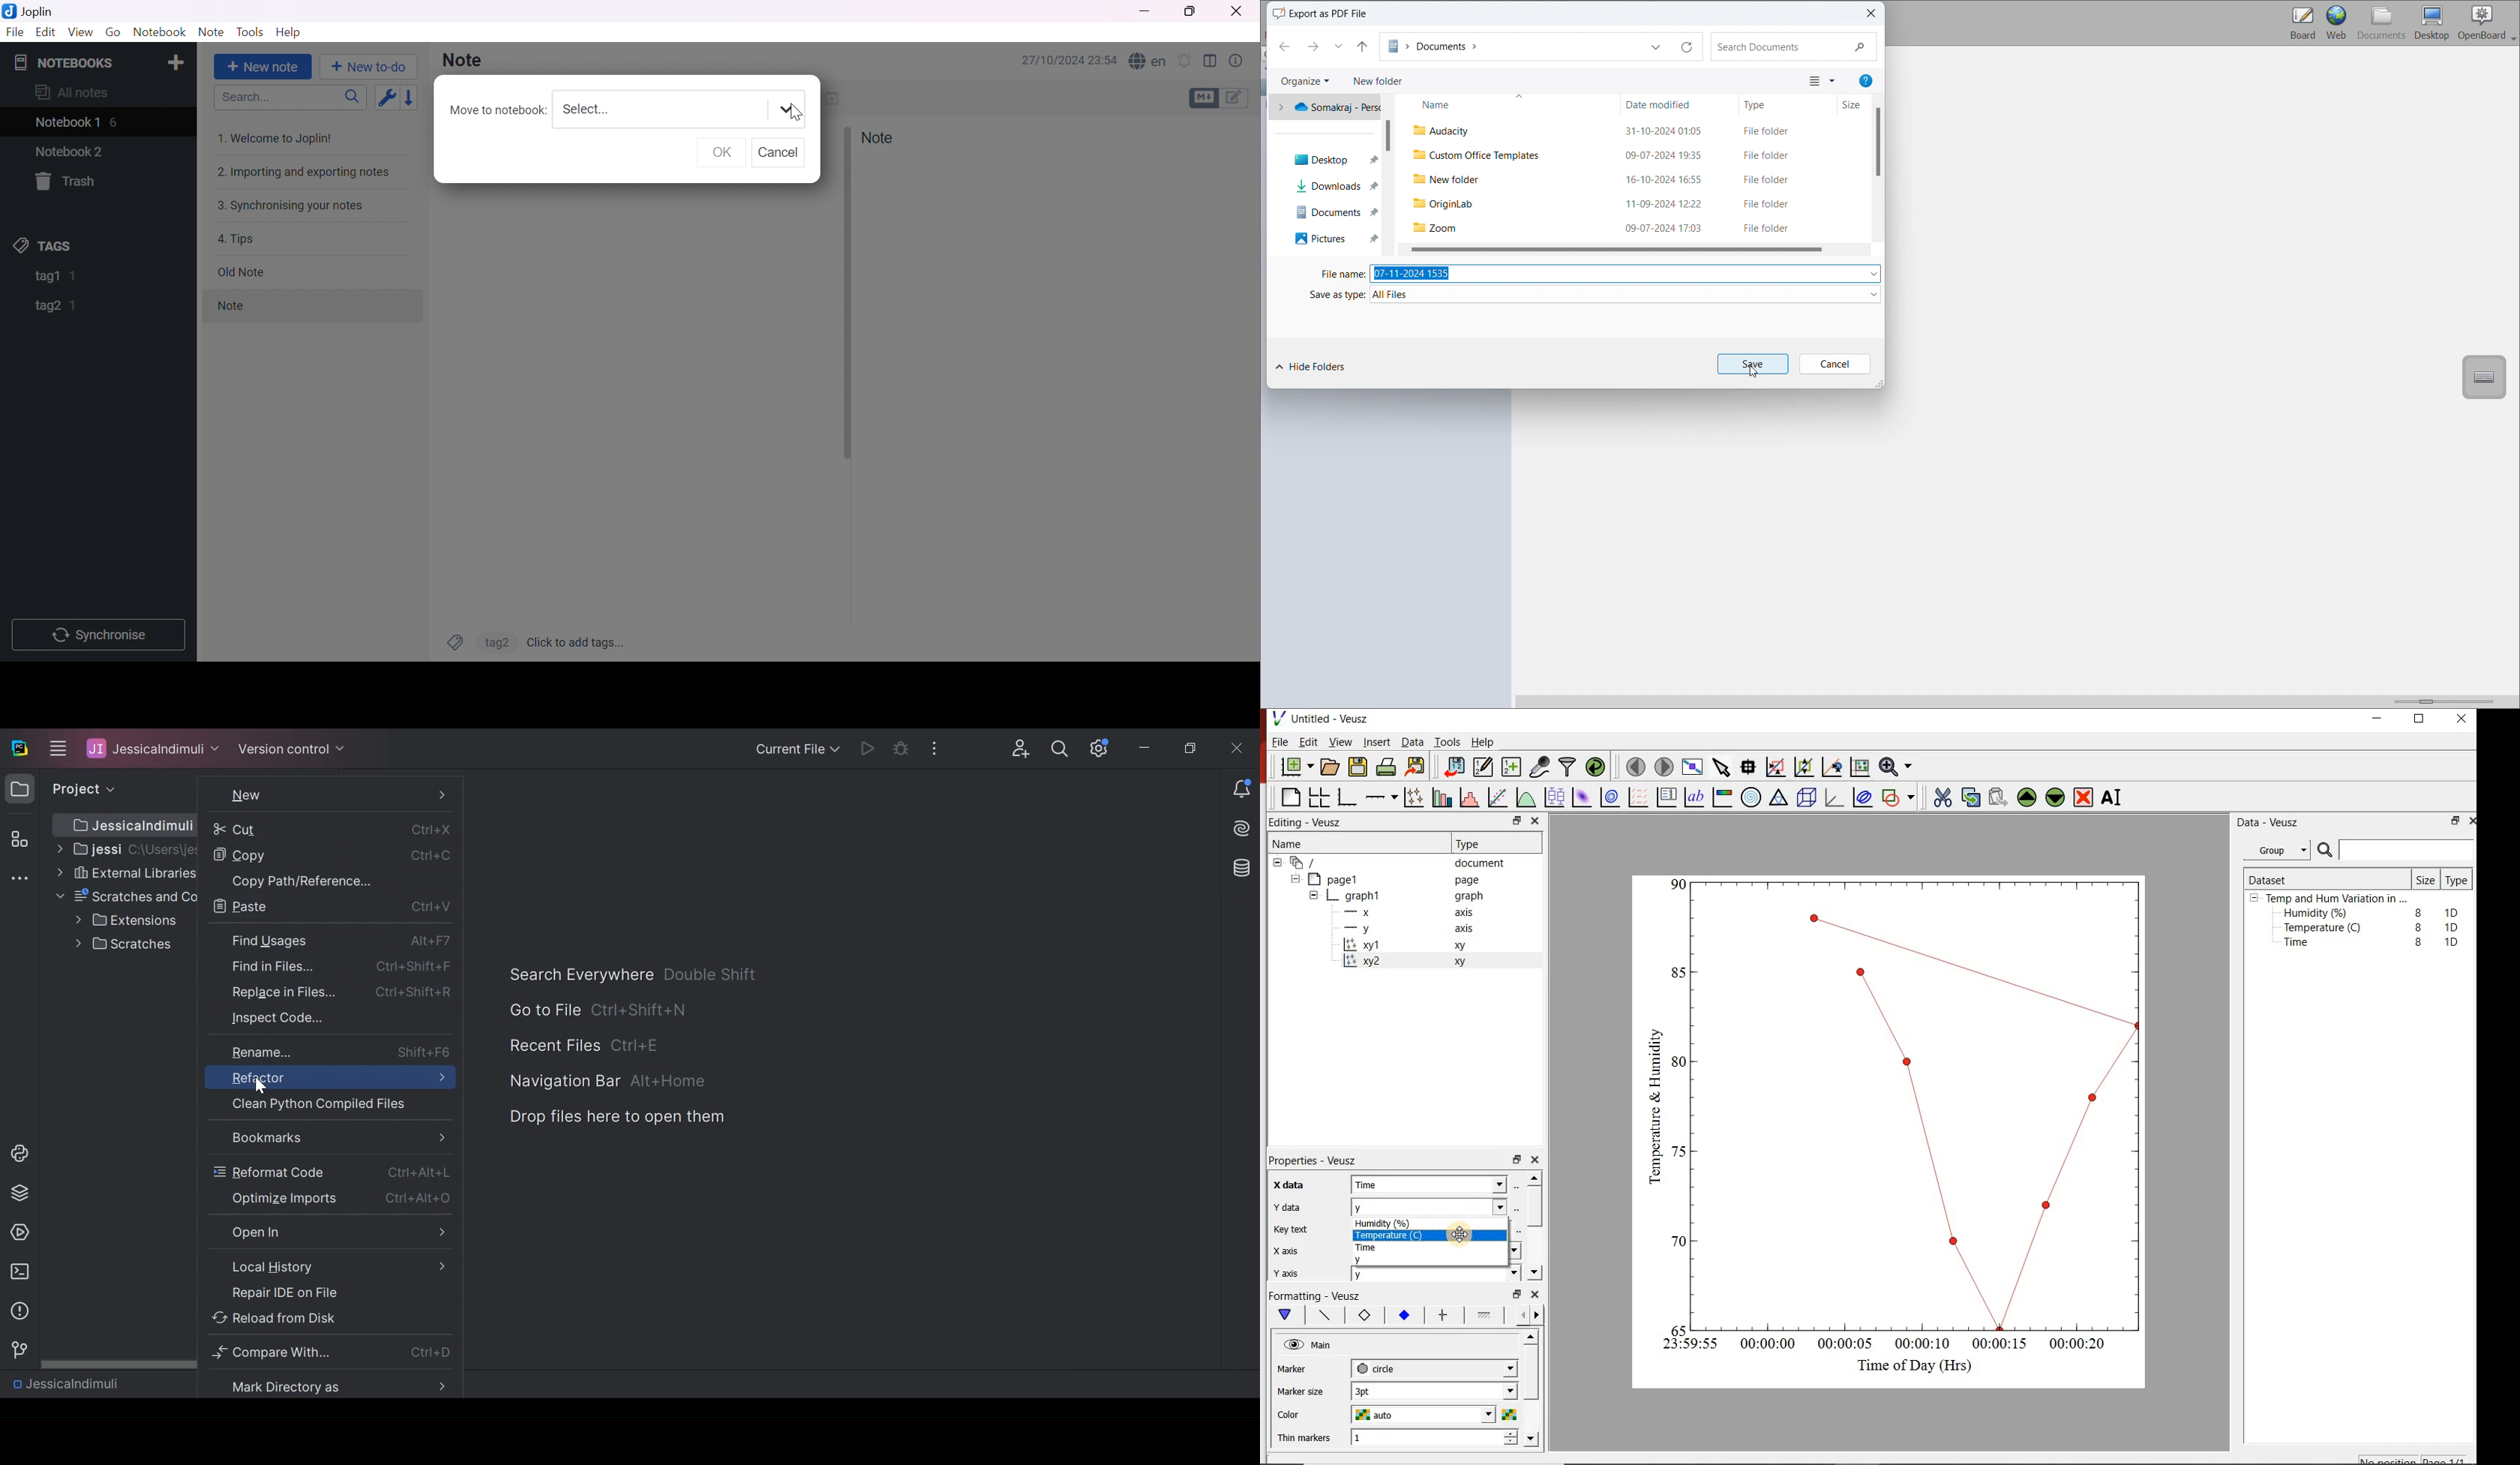 The width and height of the screenshot is (2520, 1484). I want to click on 2. Importing and exporting notes, so click(303, 172).